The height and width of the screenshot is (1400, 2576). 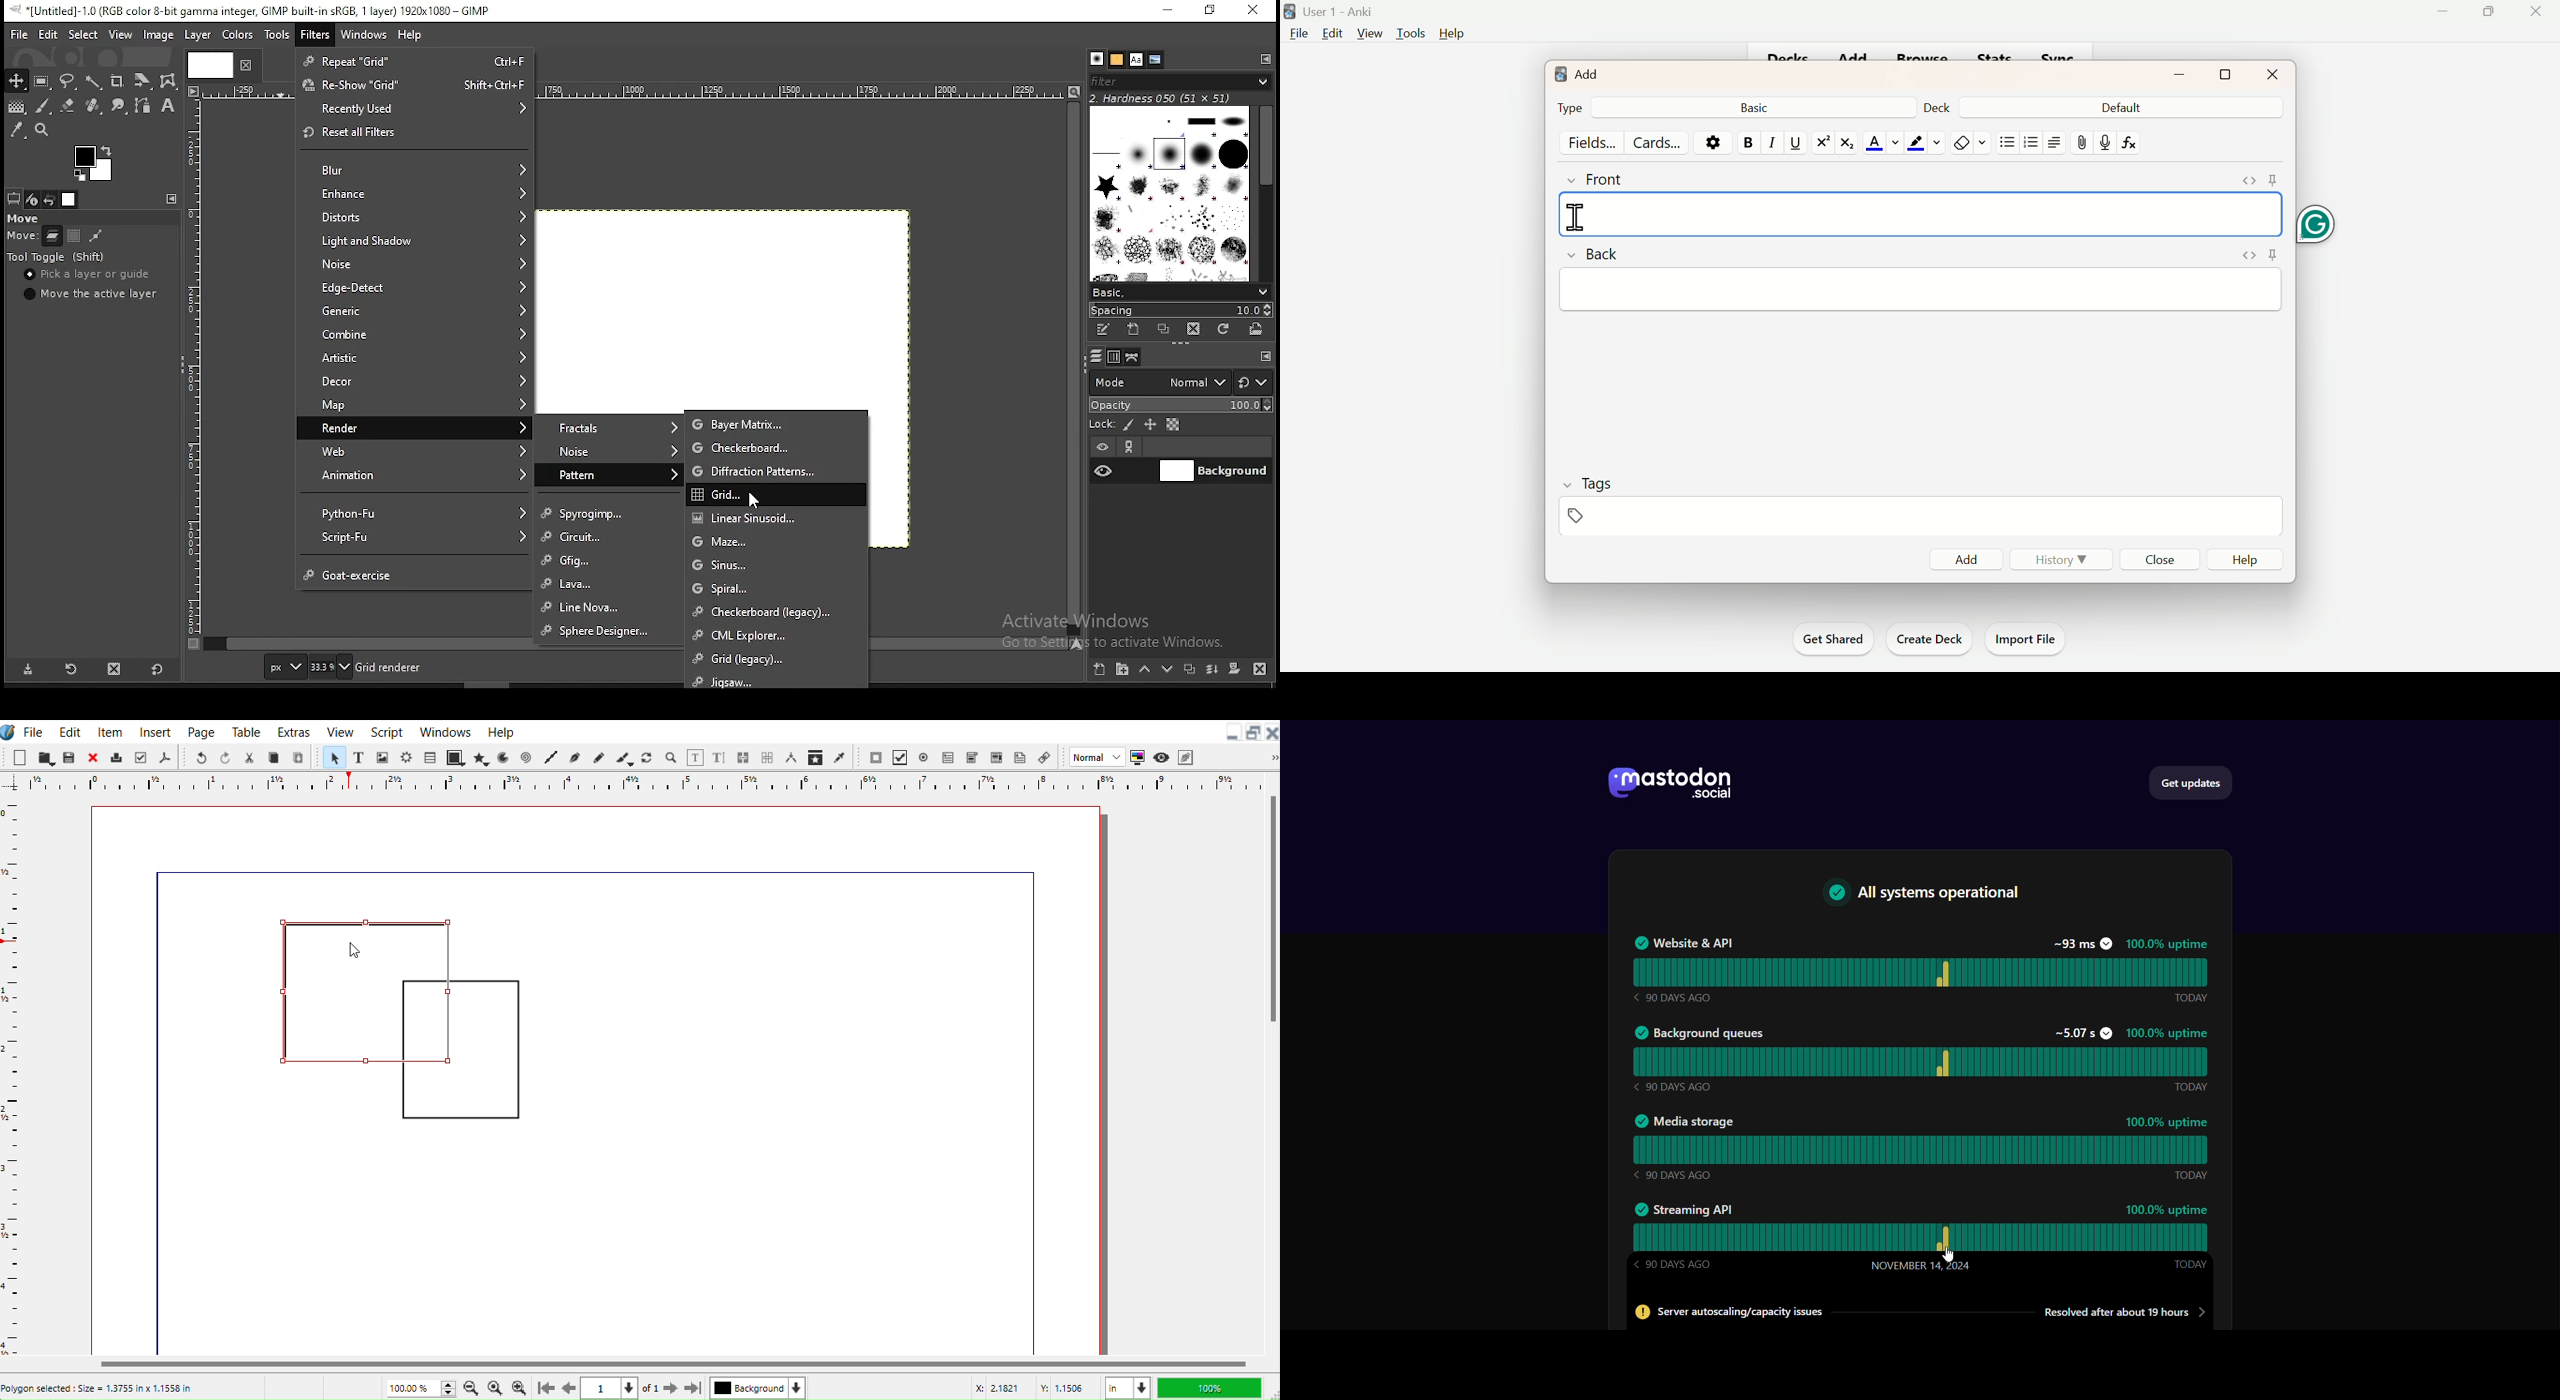 What do you see at coordinates (2179, 75) in the screenshot?
I see `minimize` at bounding box center [2179, 75].